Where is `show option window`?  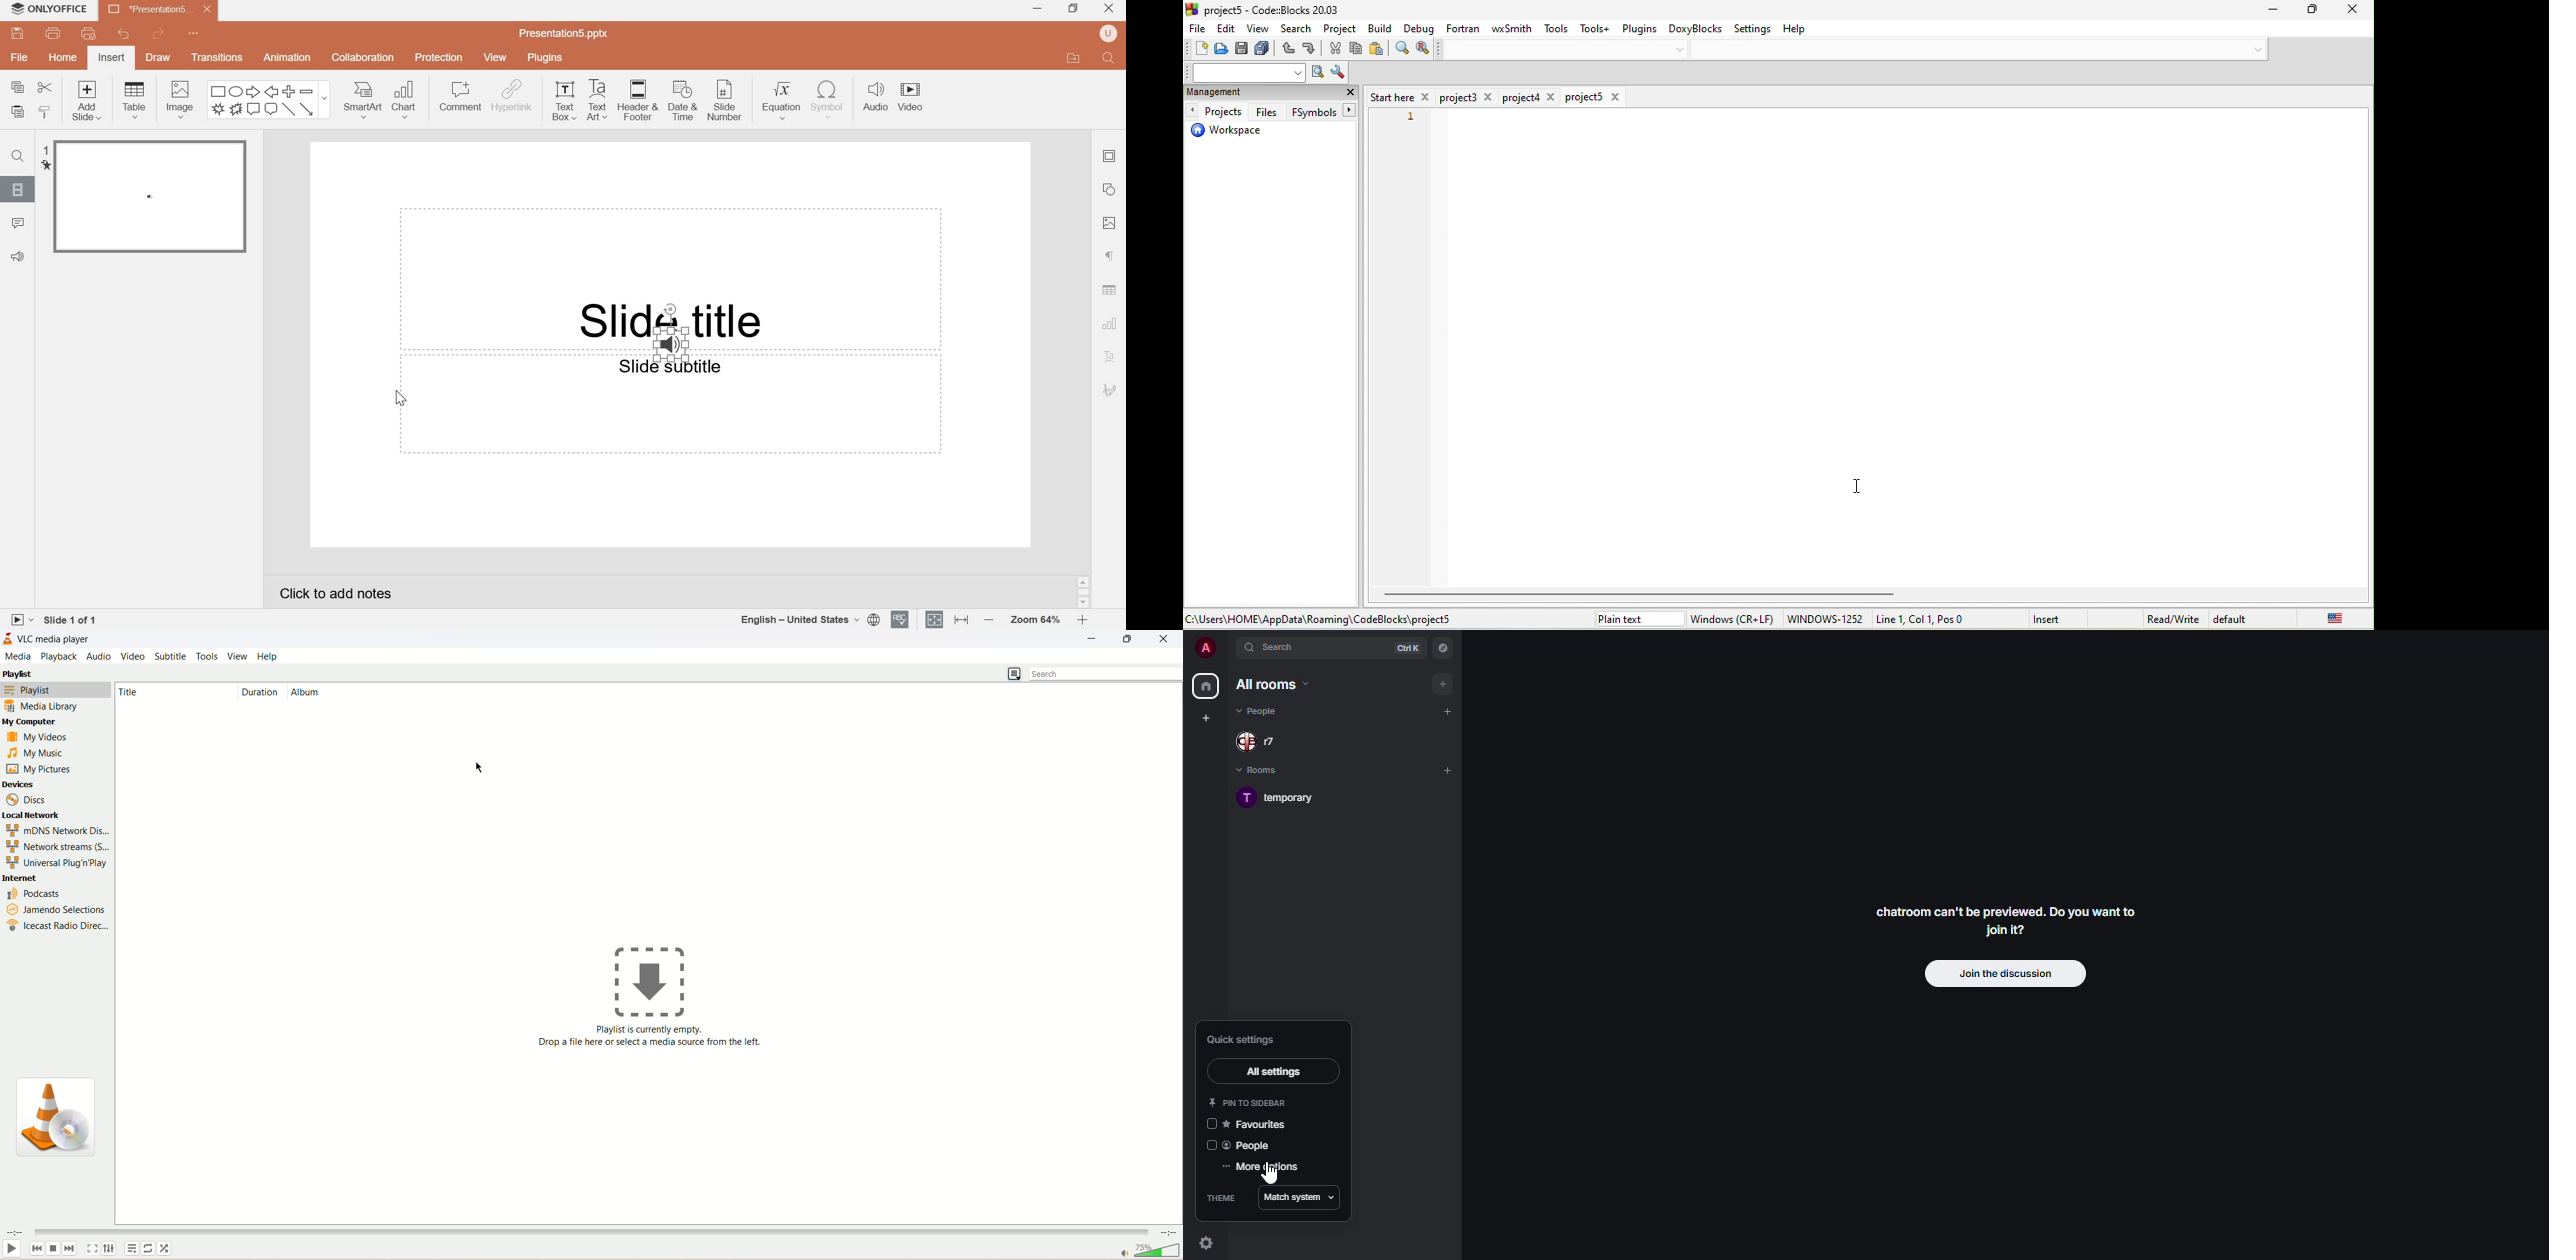
show option window is located at coordinates (1337, 73).